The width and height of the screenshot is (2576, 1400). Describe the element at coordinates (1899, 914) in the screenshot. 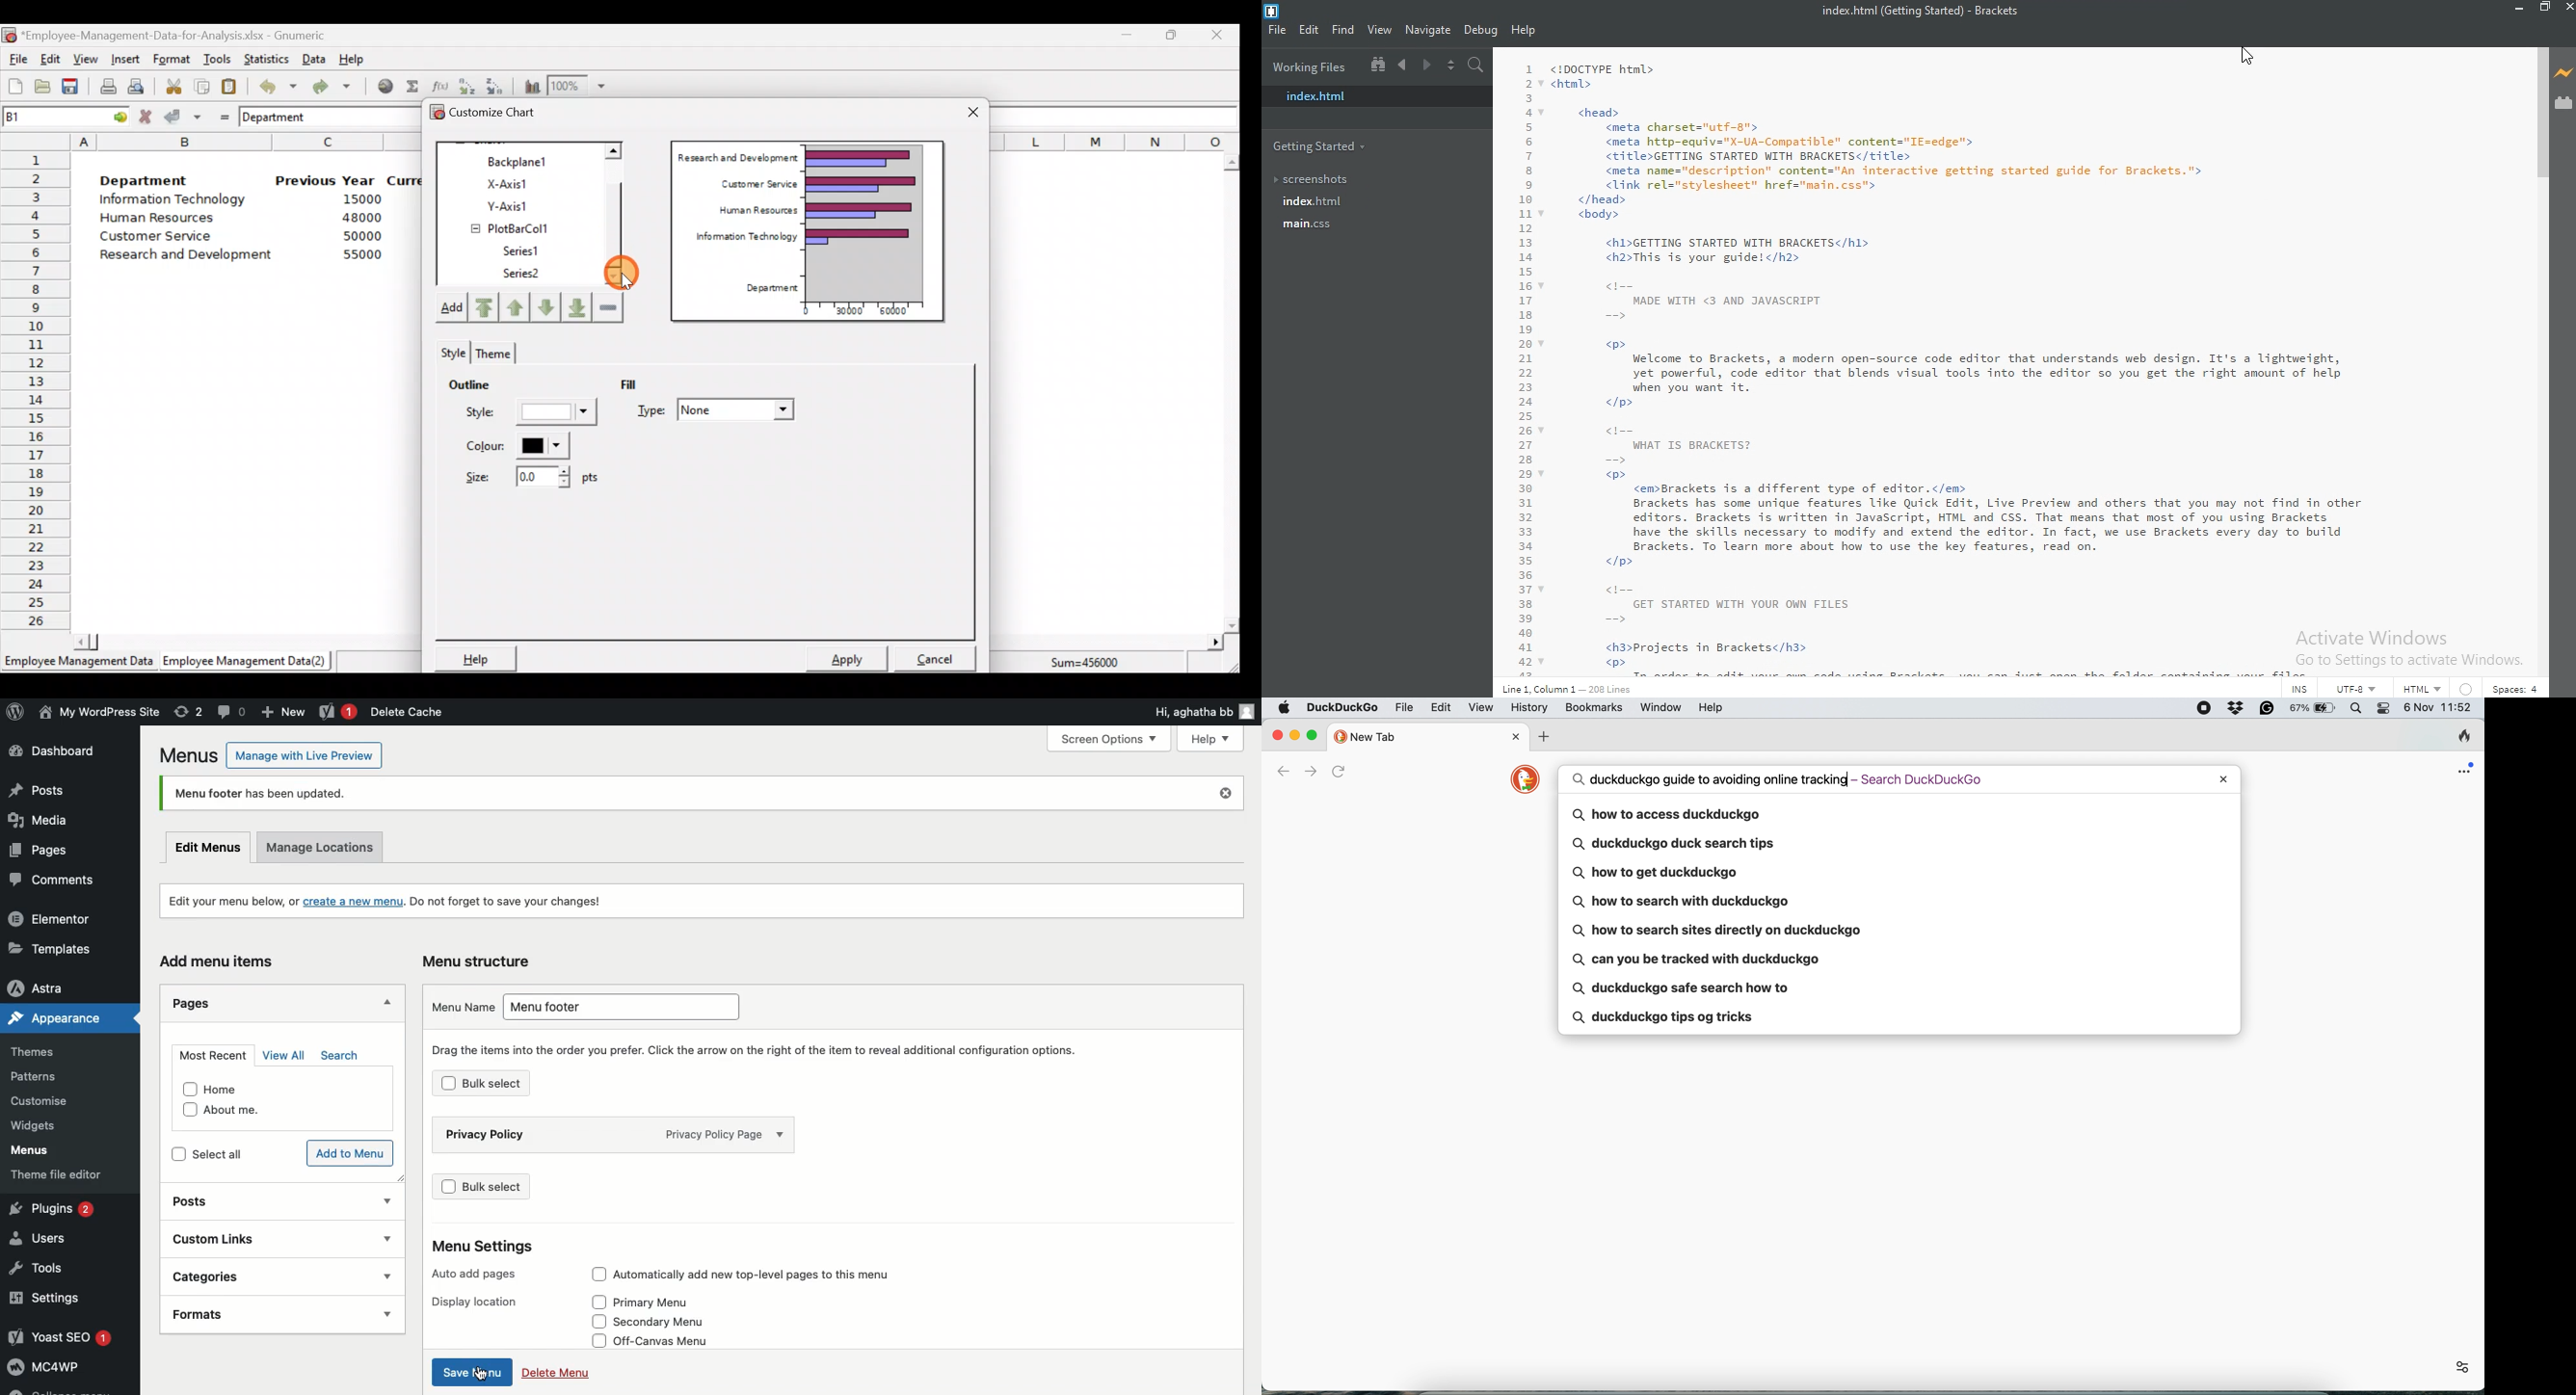

I see `search queries pop up` at that location.